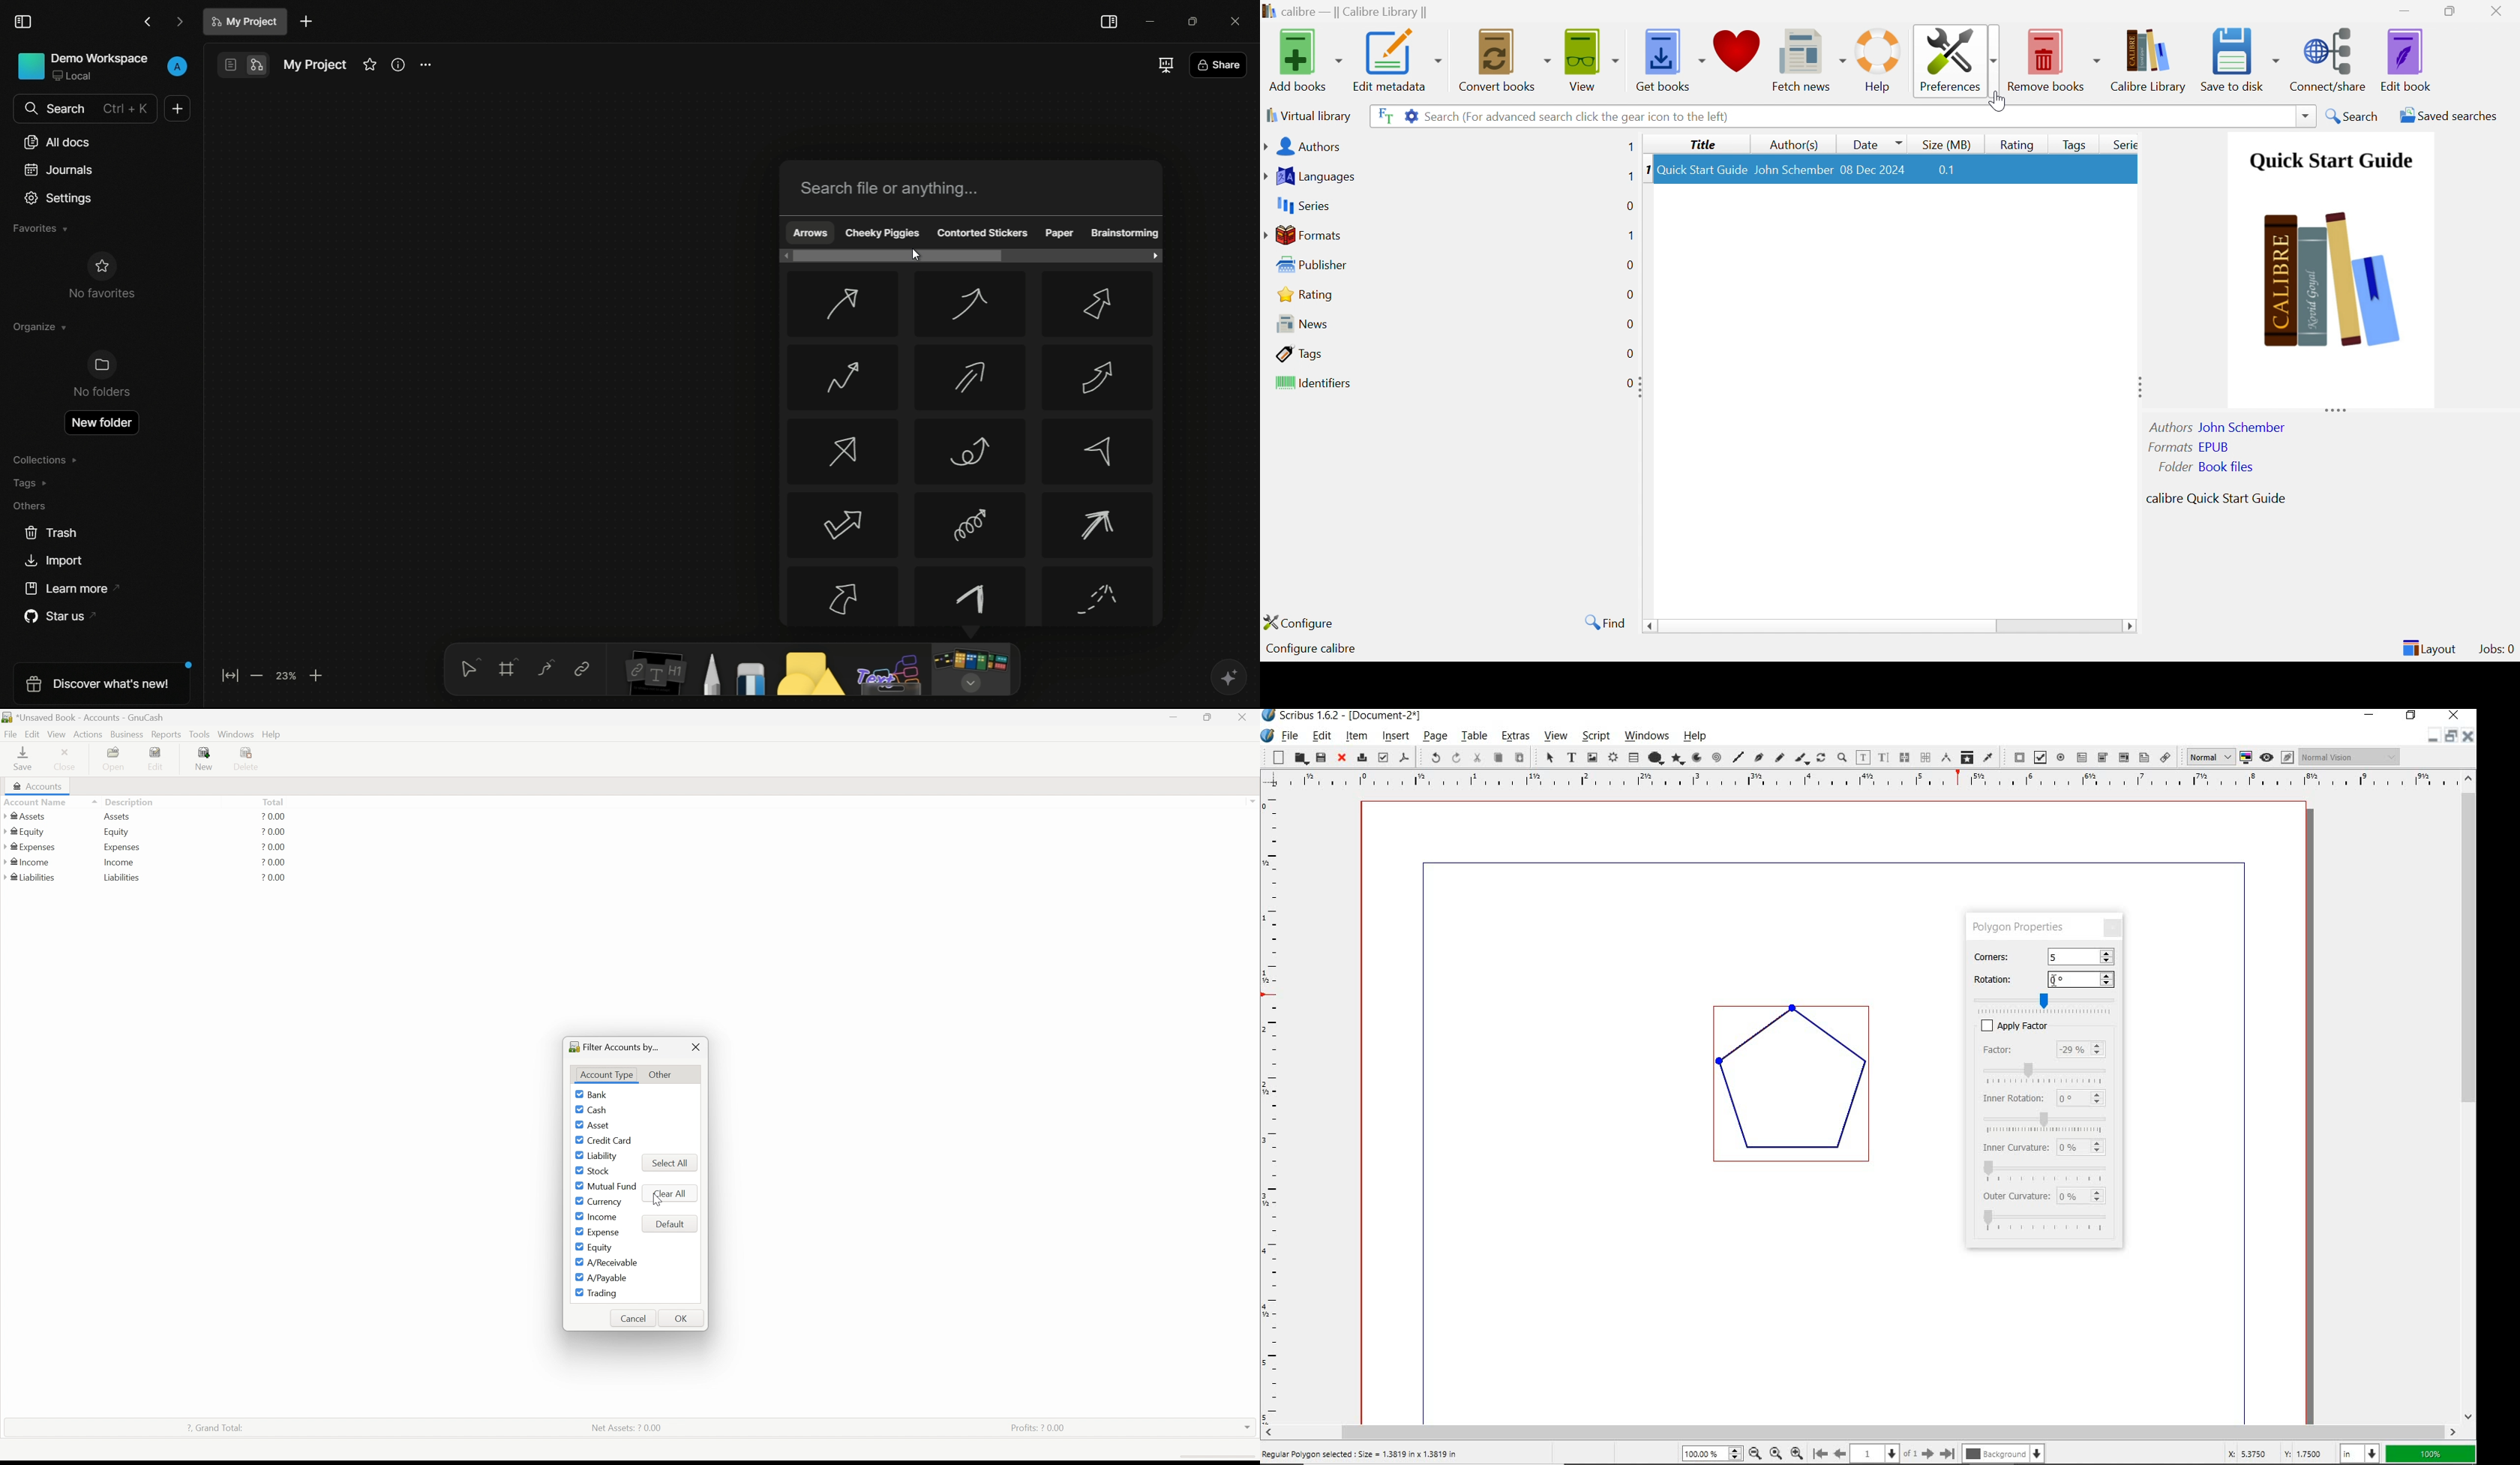  Describe the element at coordinates (841, 377) in the screenshot. I see `arrow-4` at that location.